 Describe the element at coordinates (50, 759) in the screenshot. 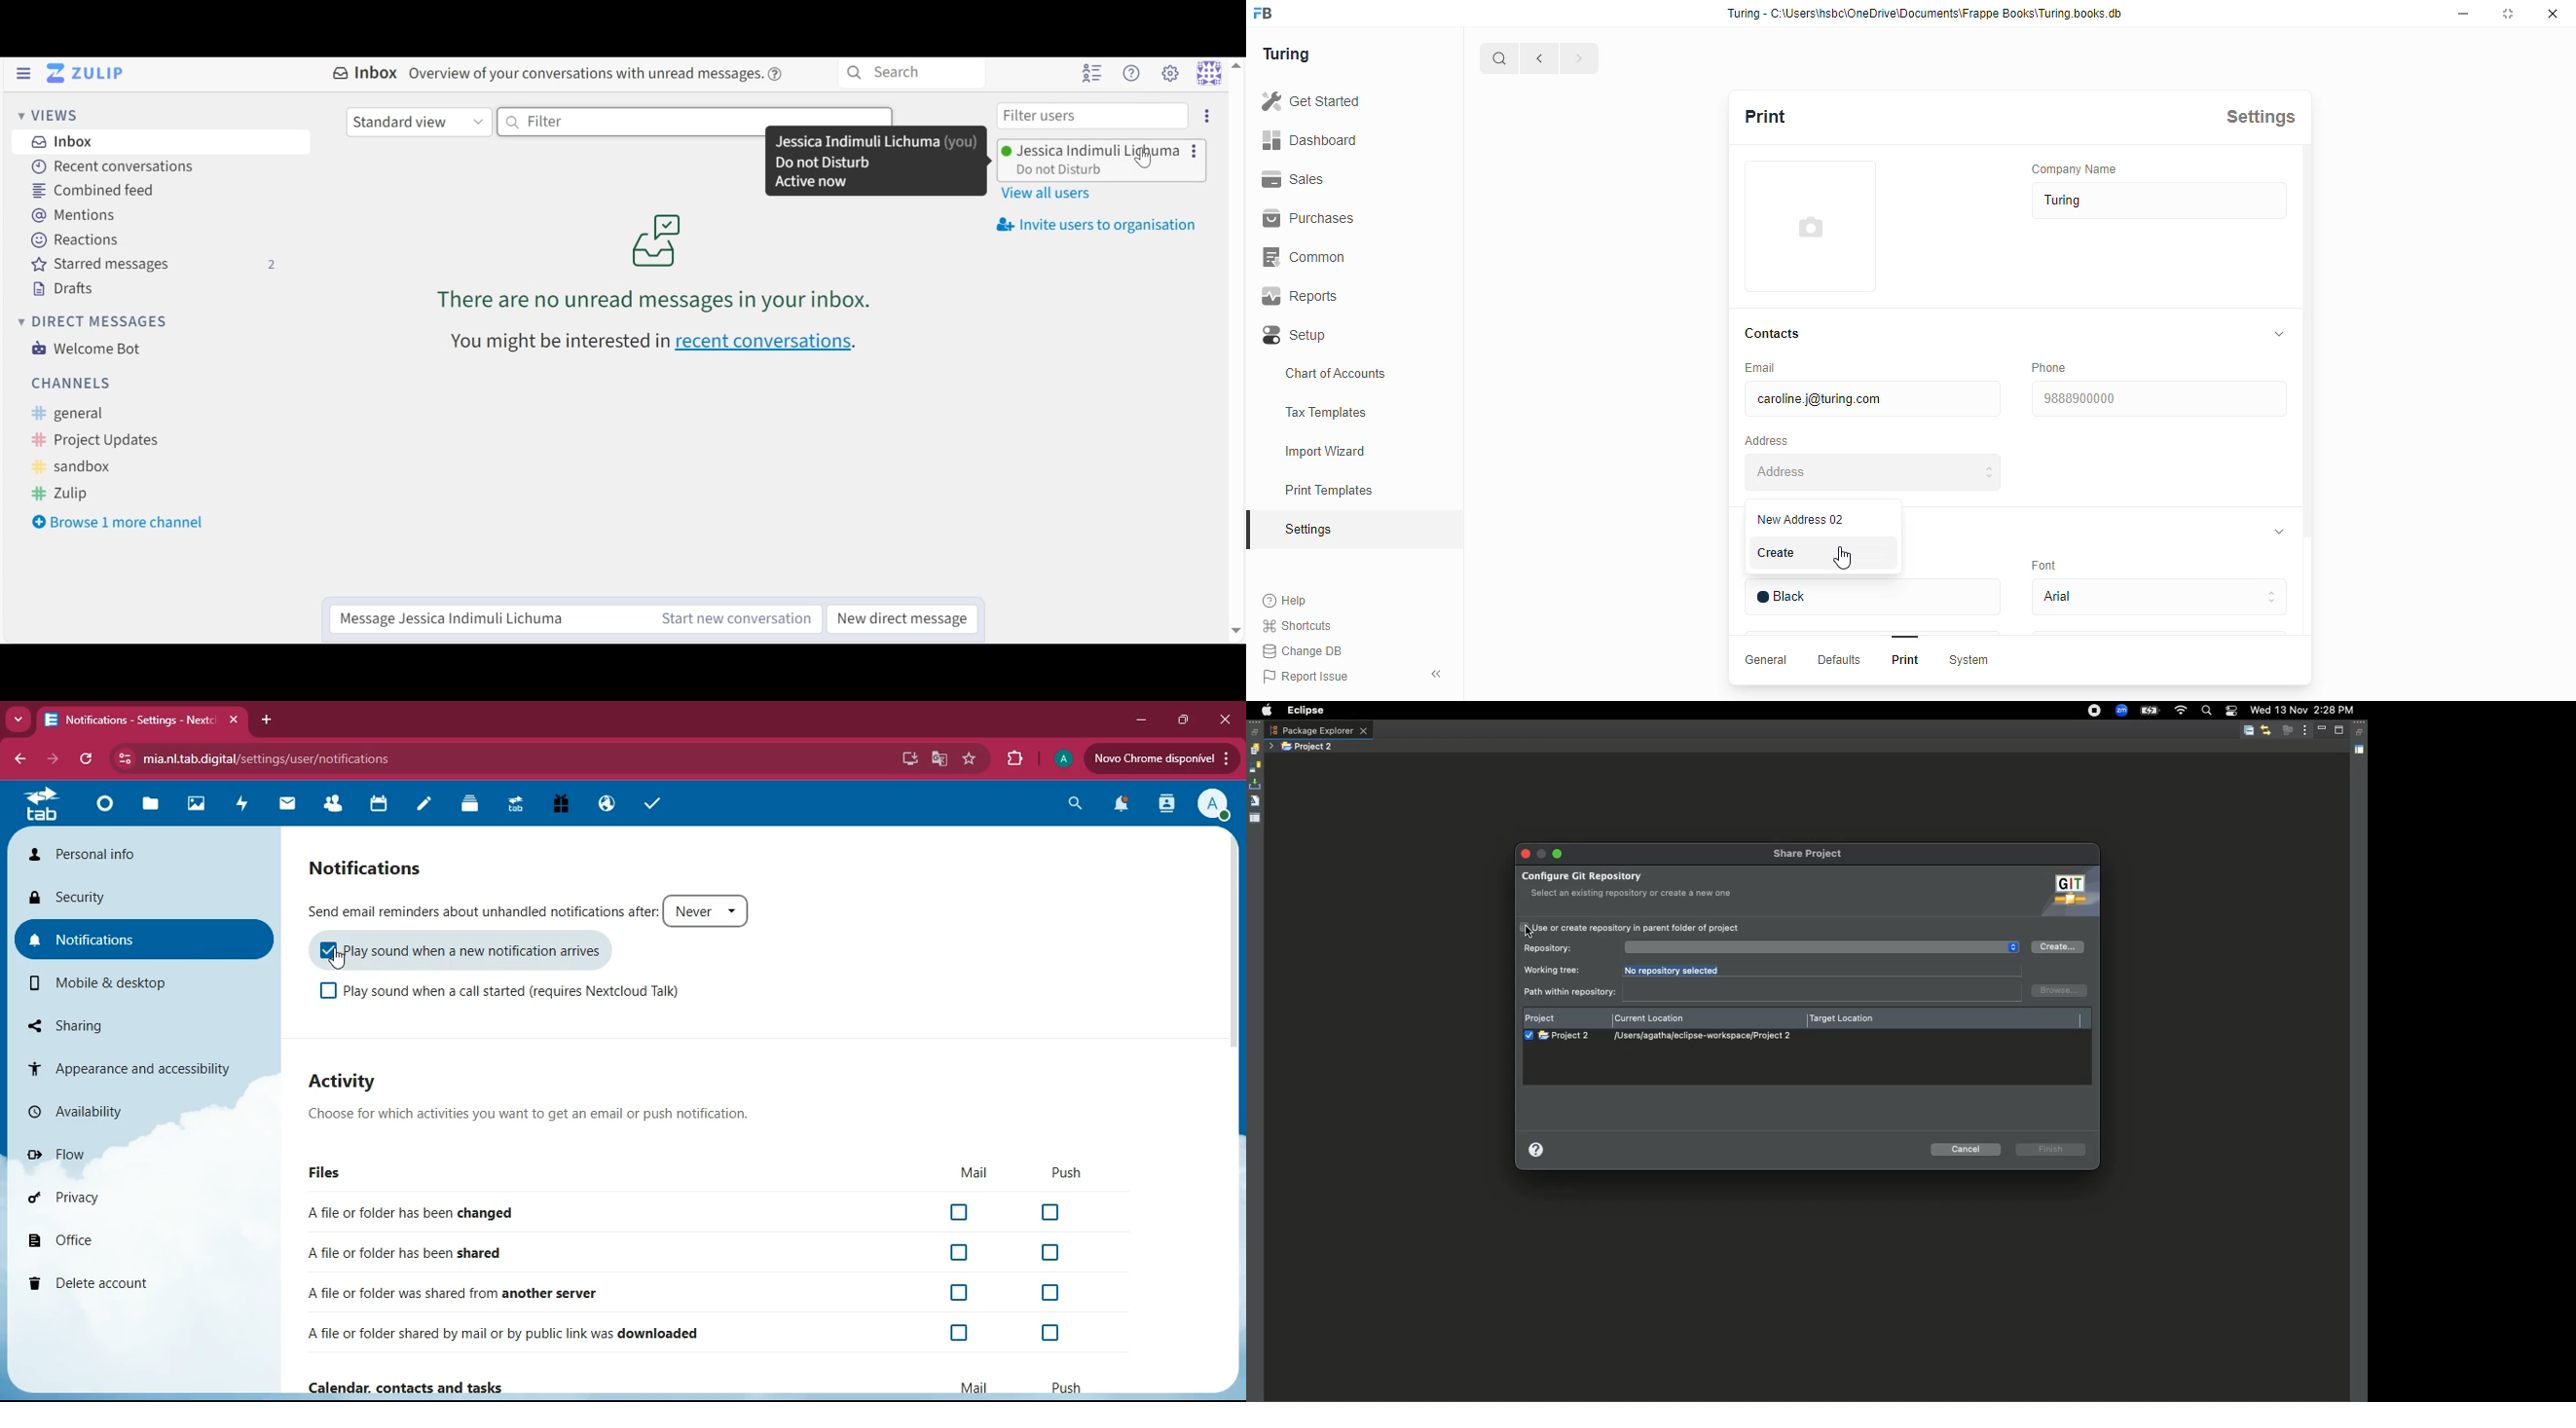

I see `forward` at that location.